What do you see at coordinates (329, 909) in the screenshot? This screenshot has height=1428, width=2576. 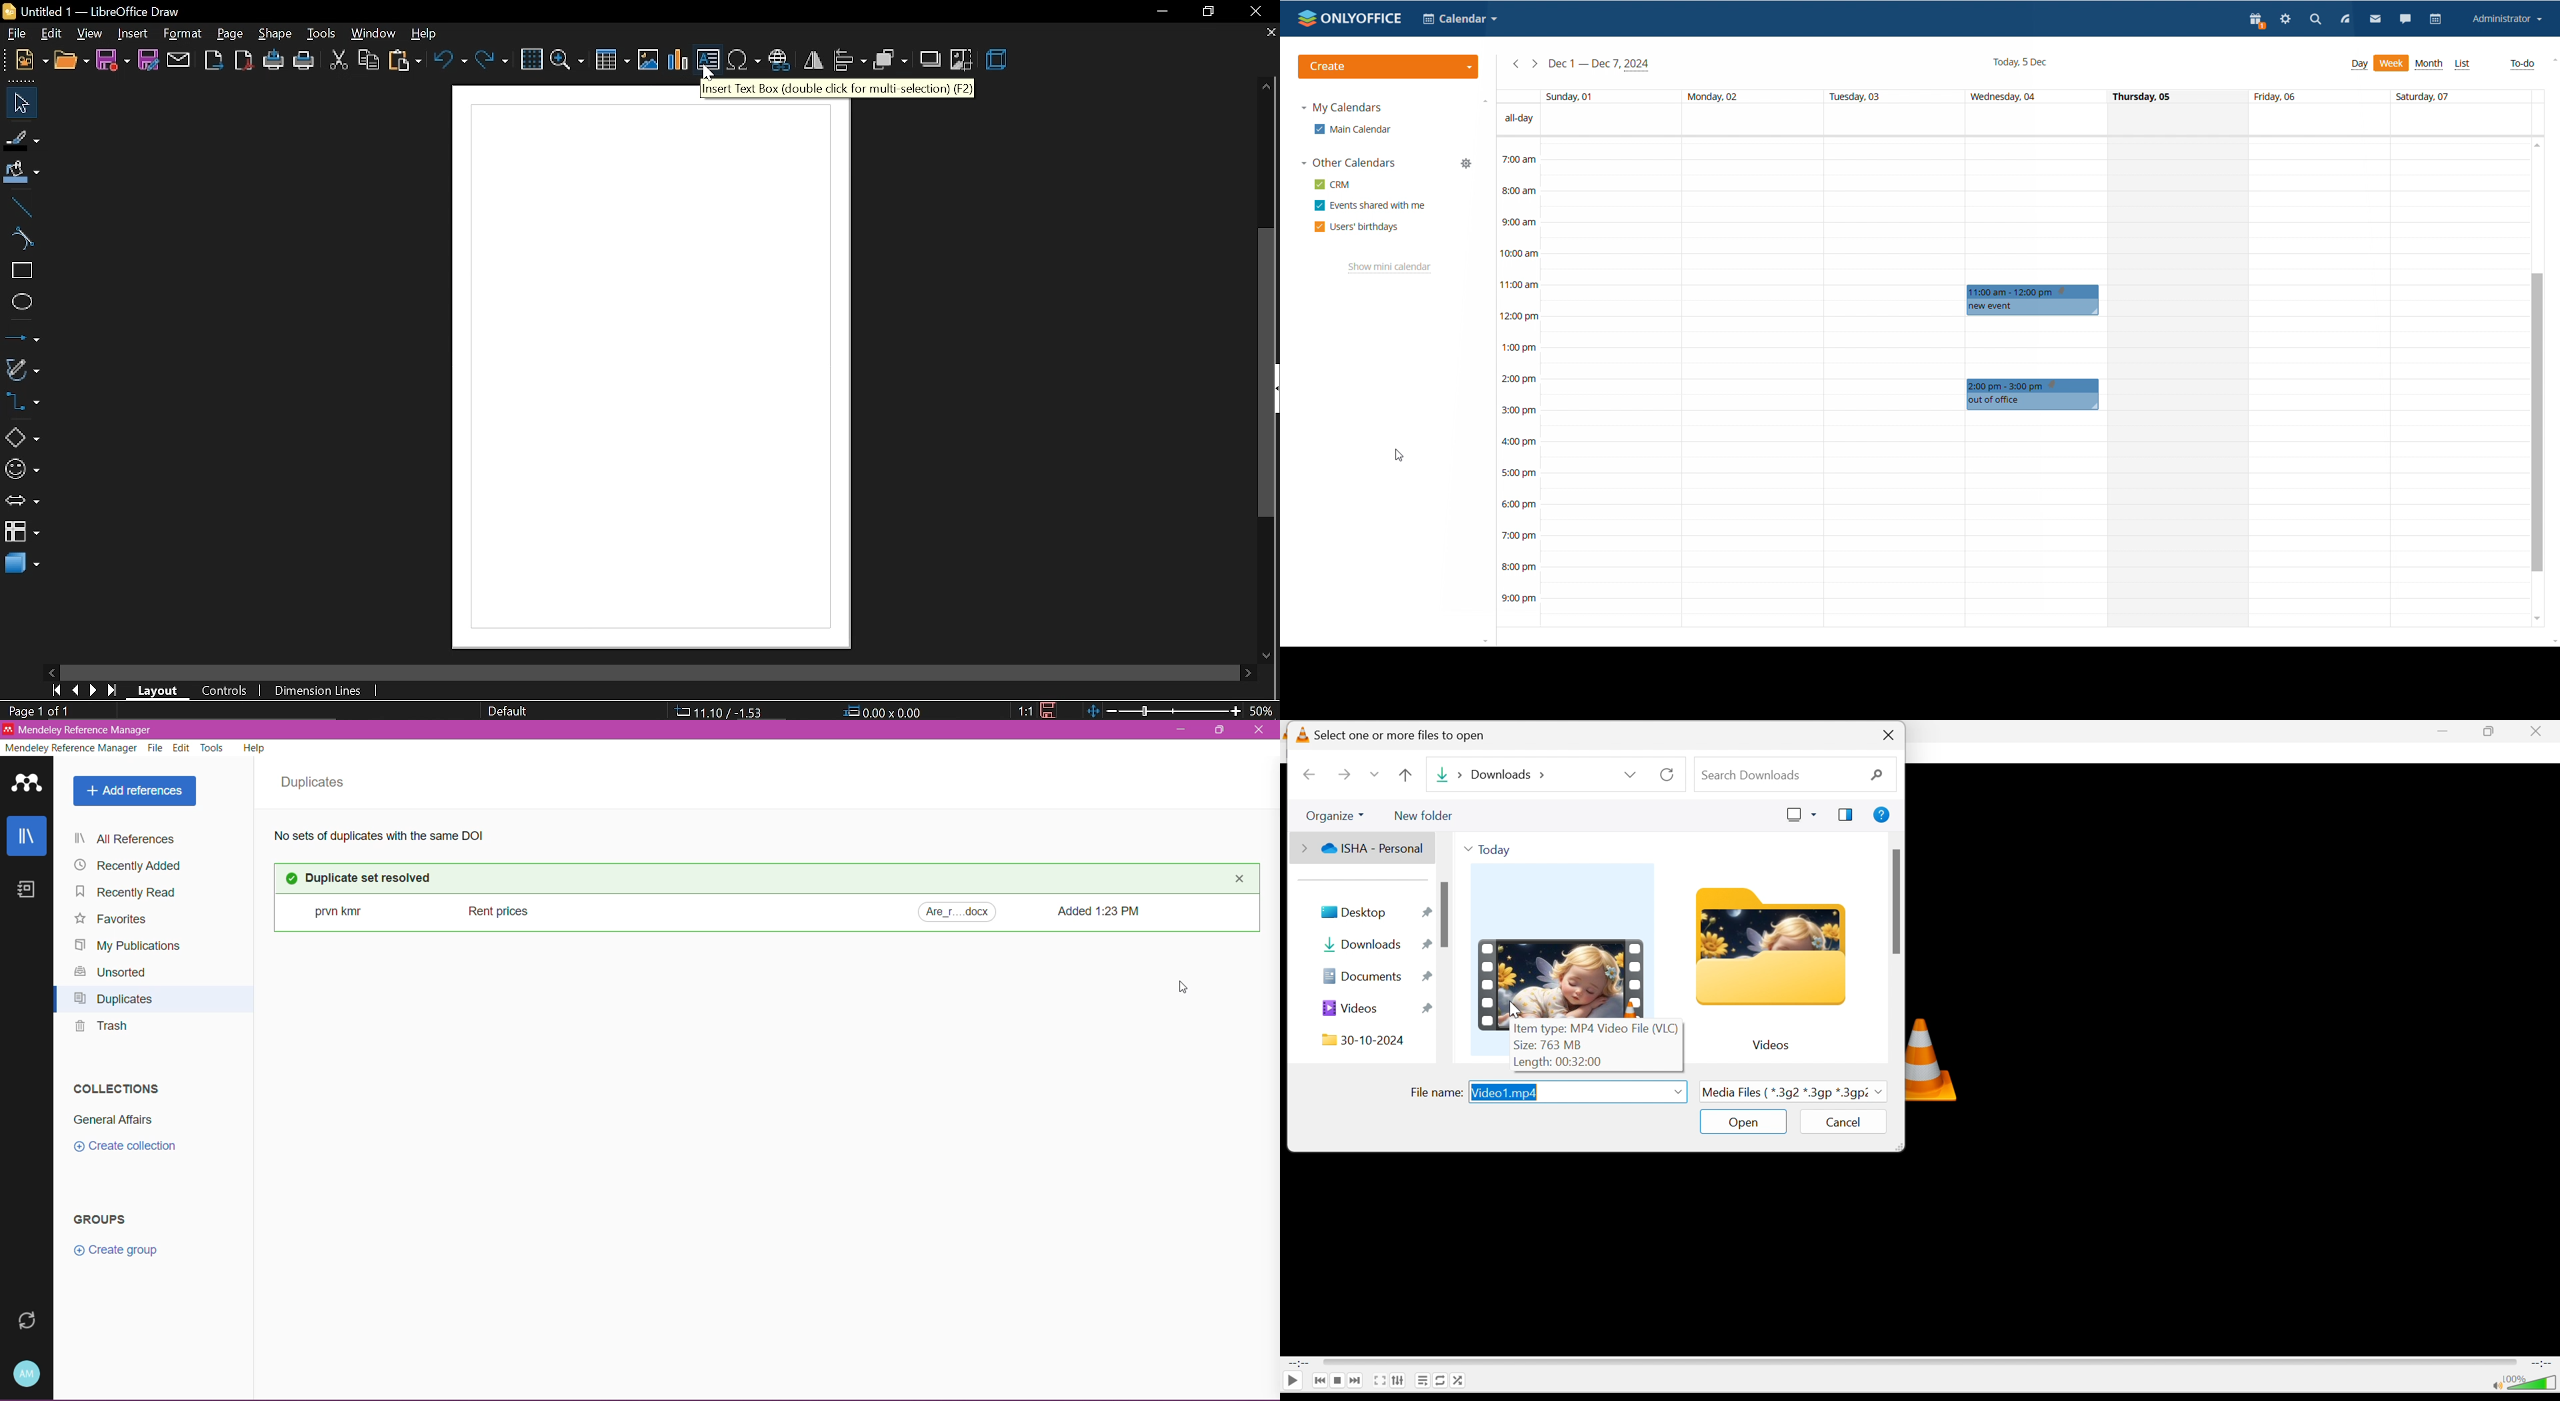 I see `author` at bounding box center [329, 909].